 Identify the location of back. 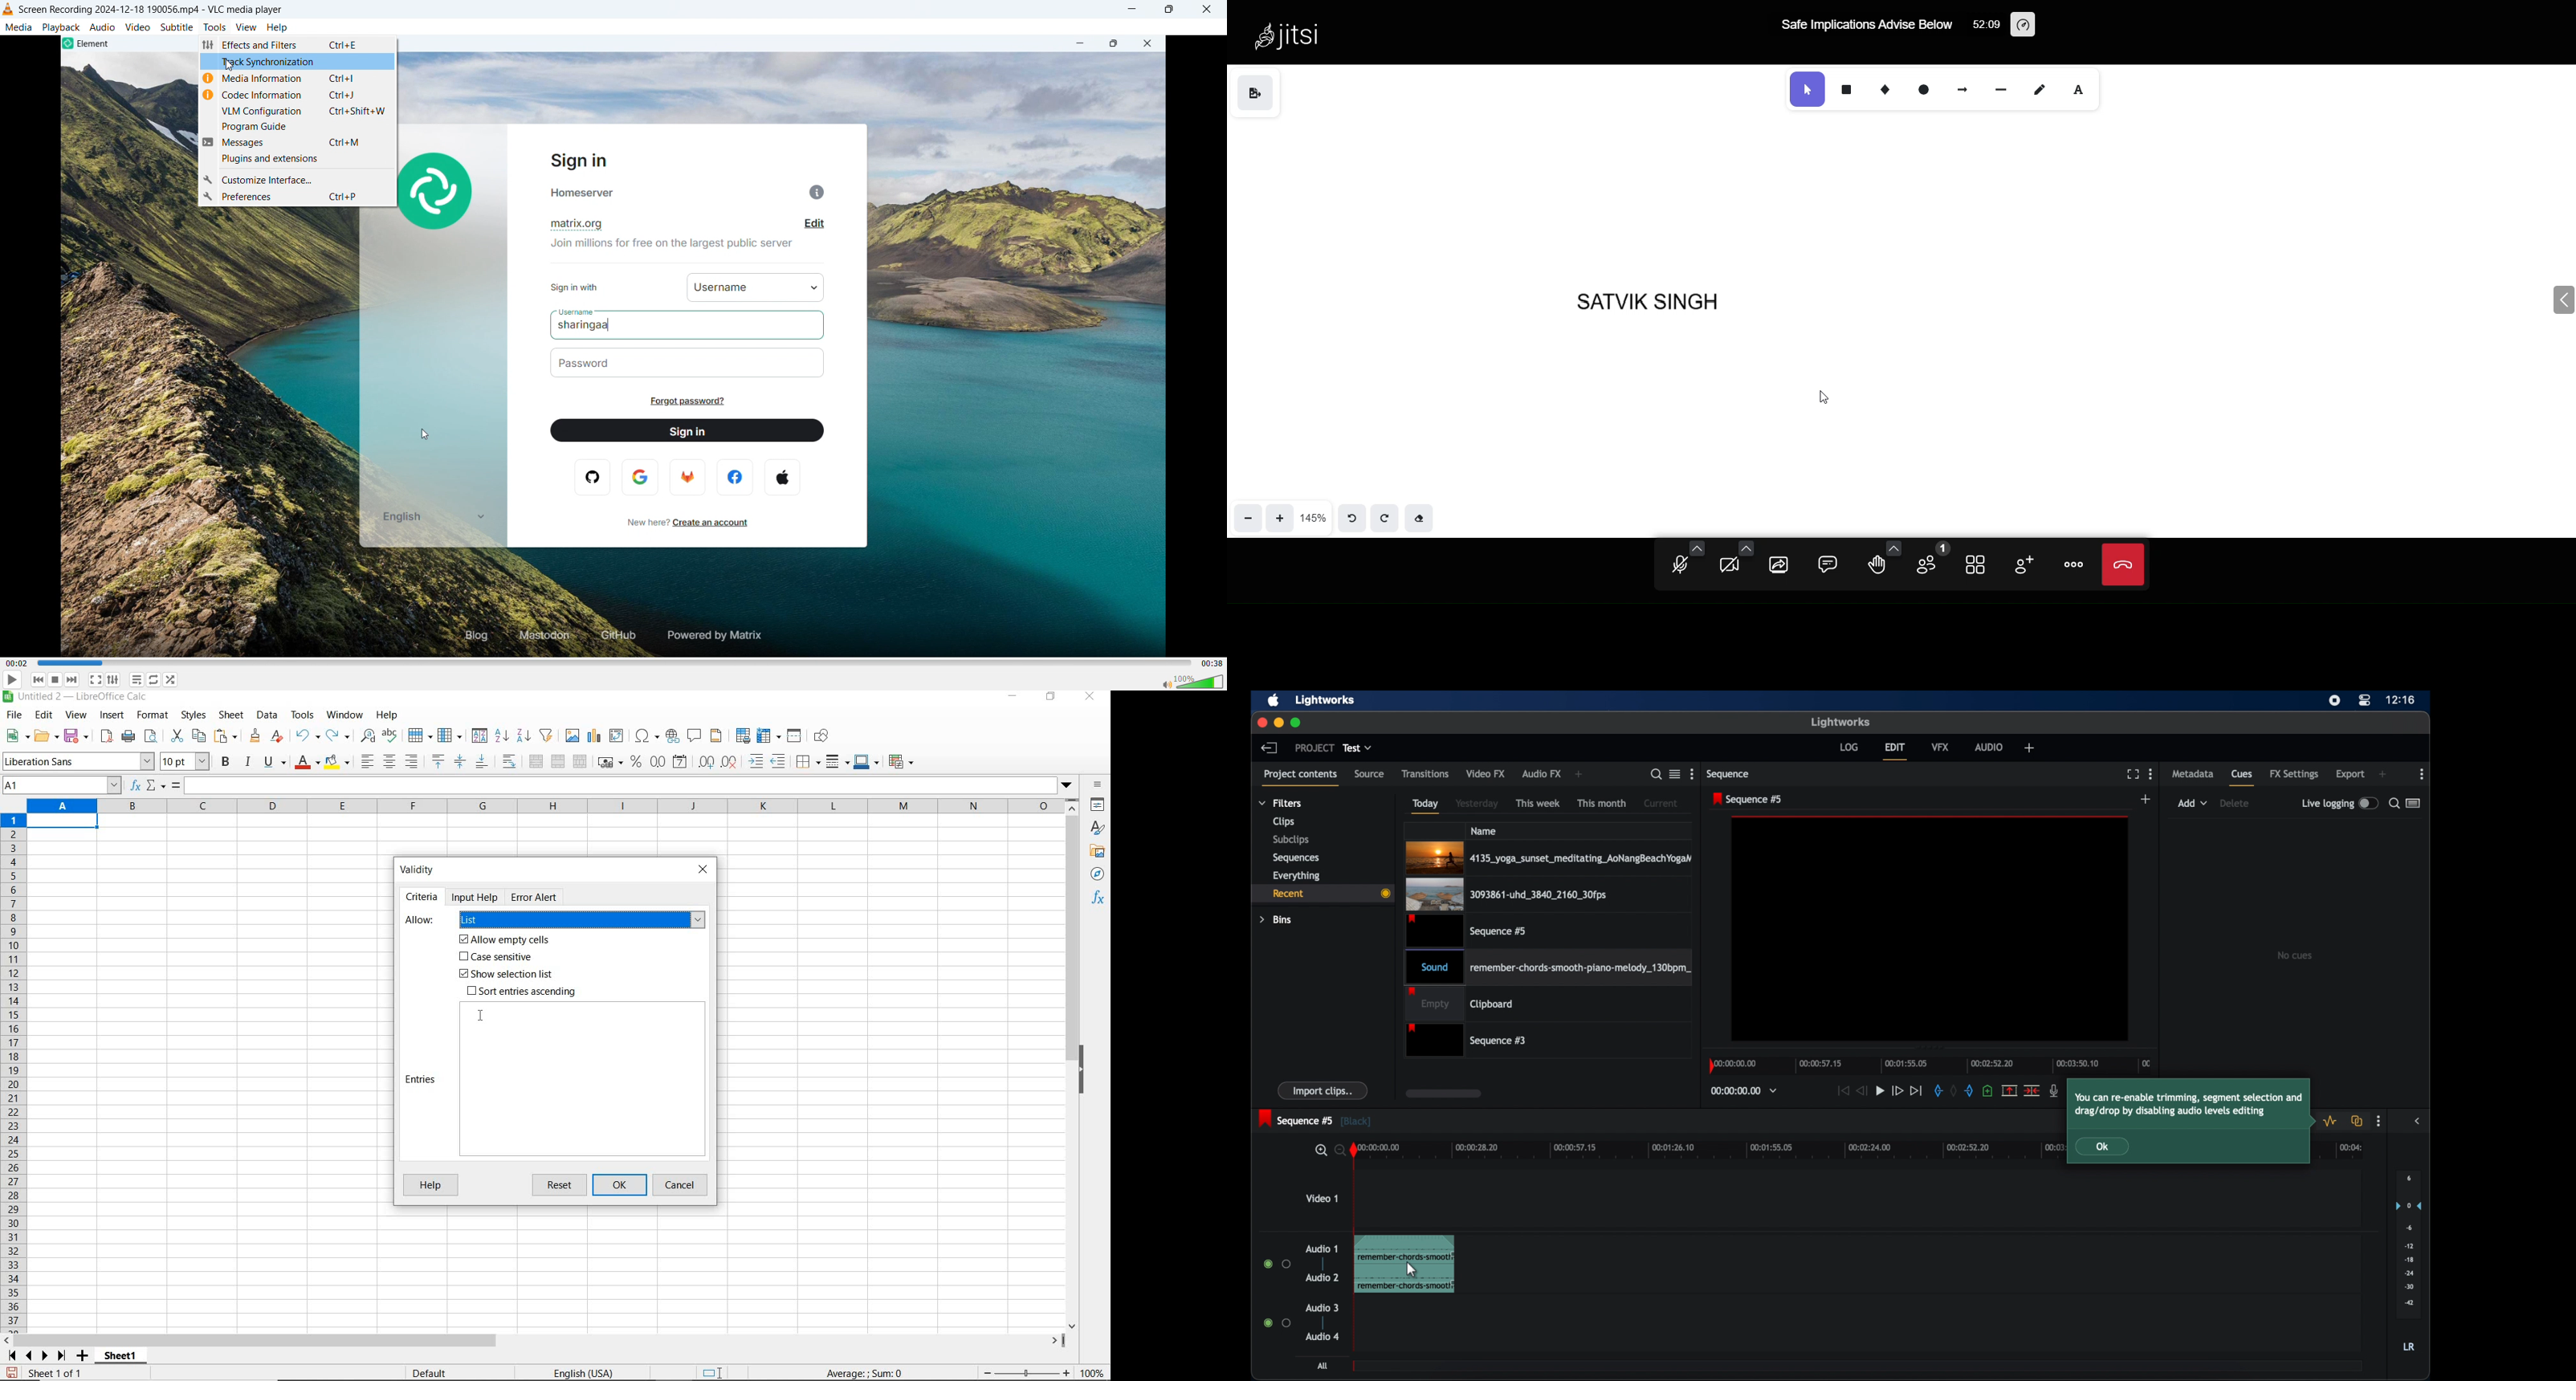
(1269, 747).